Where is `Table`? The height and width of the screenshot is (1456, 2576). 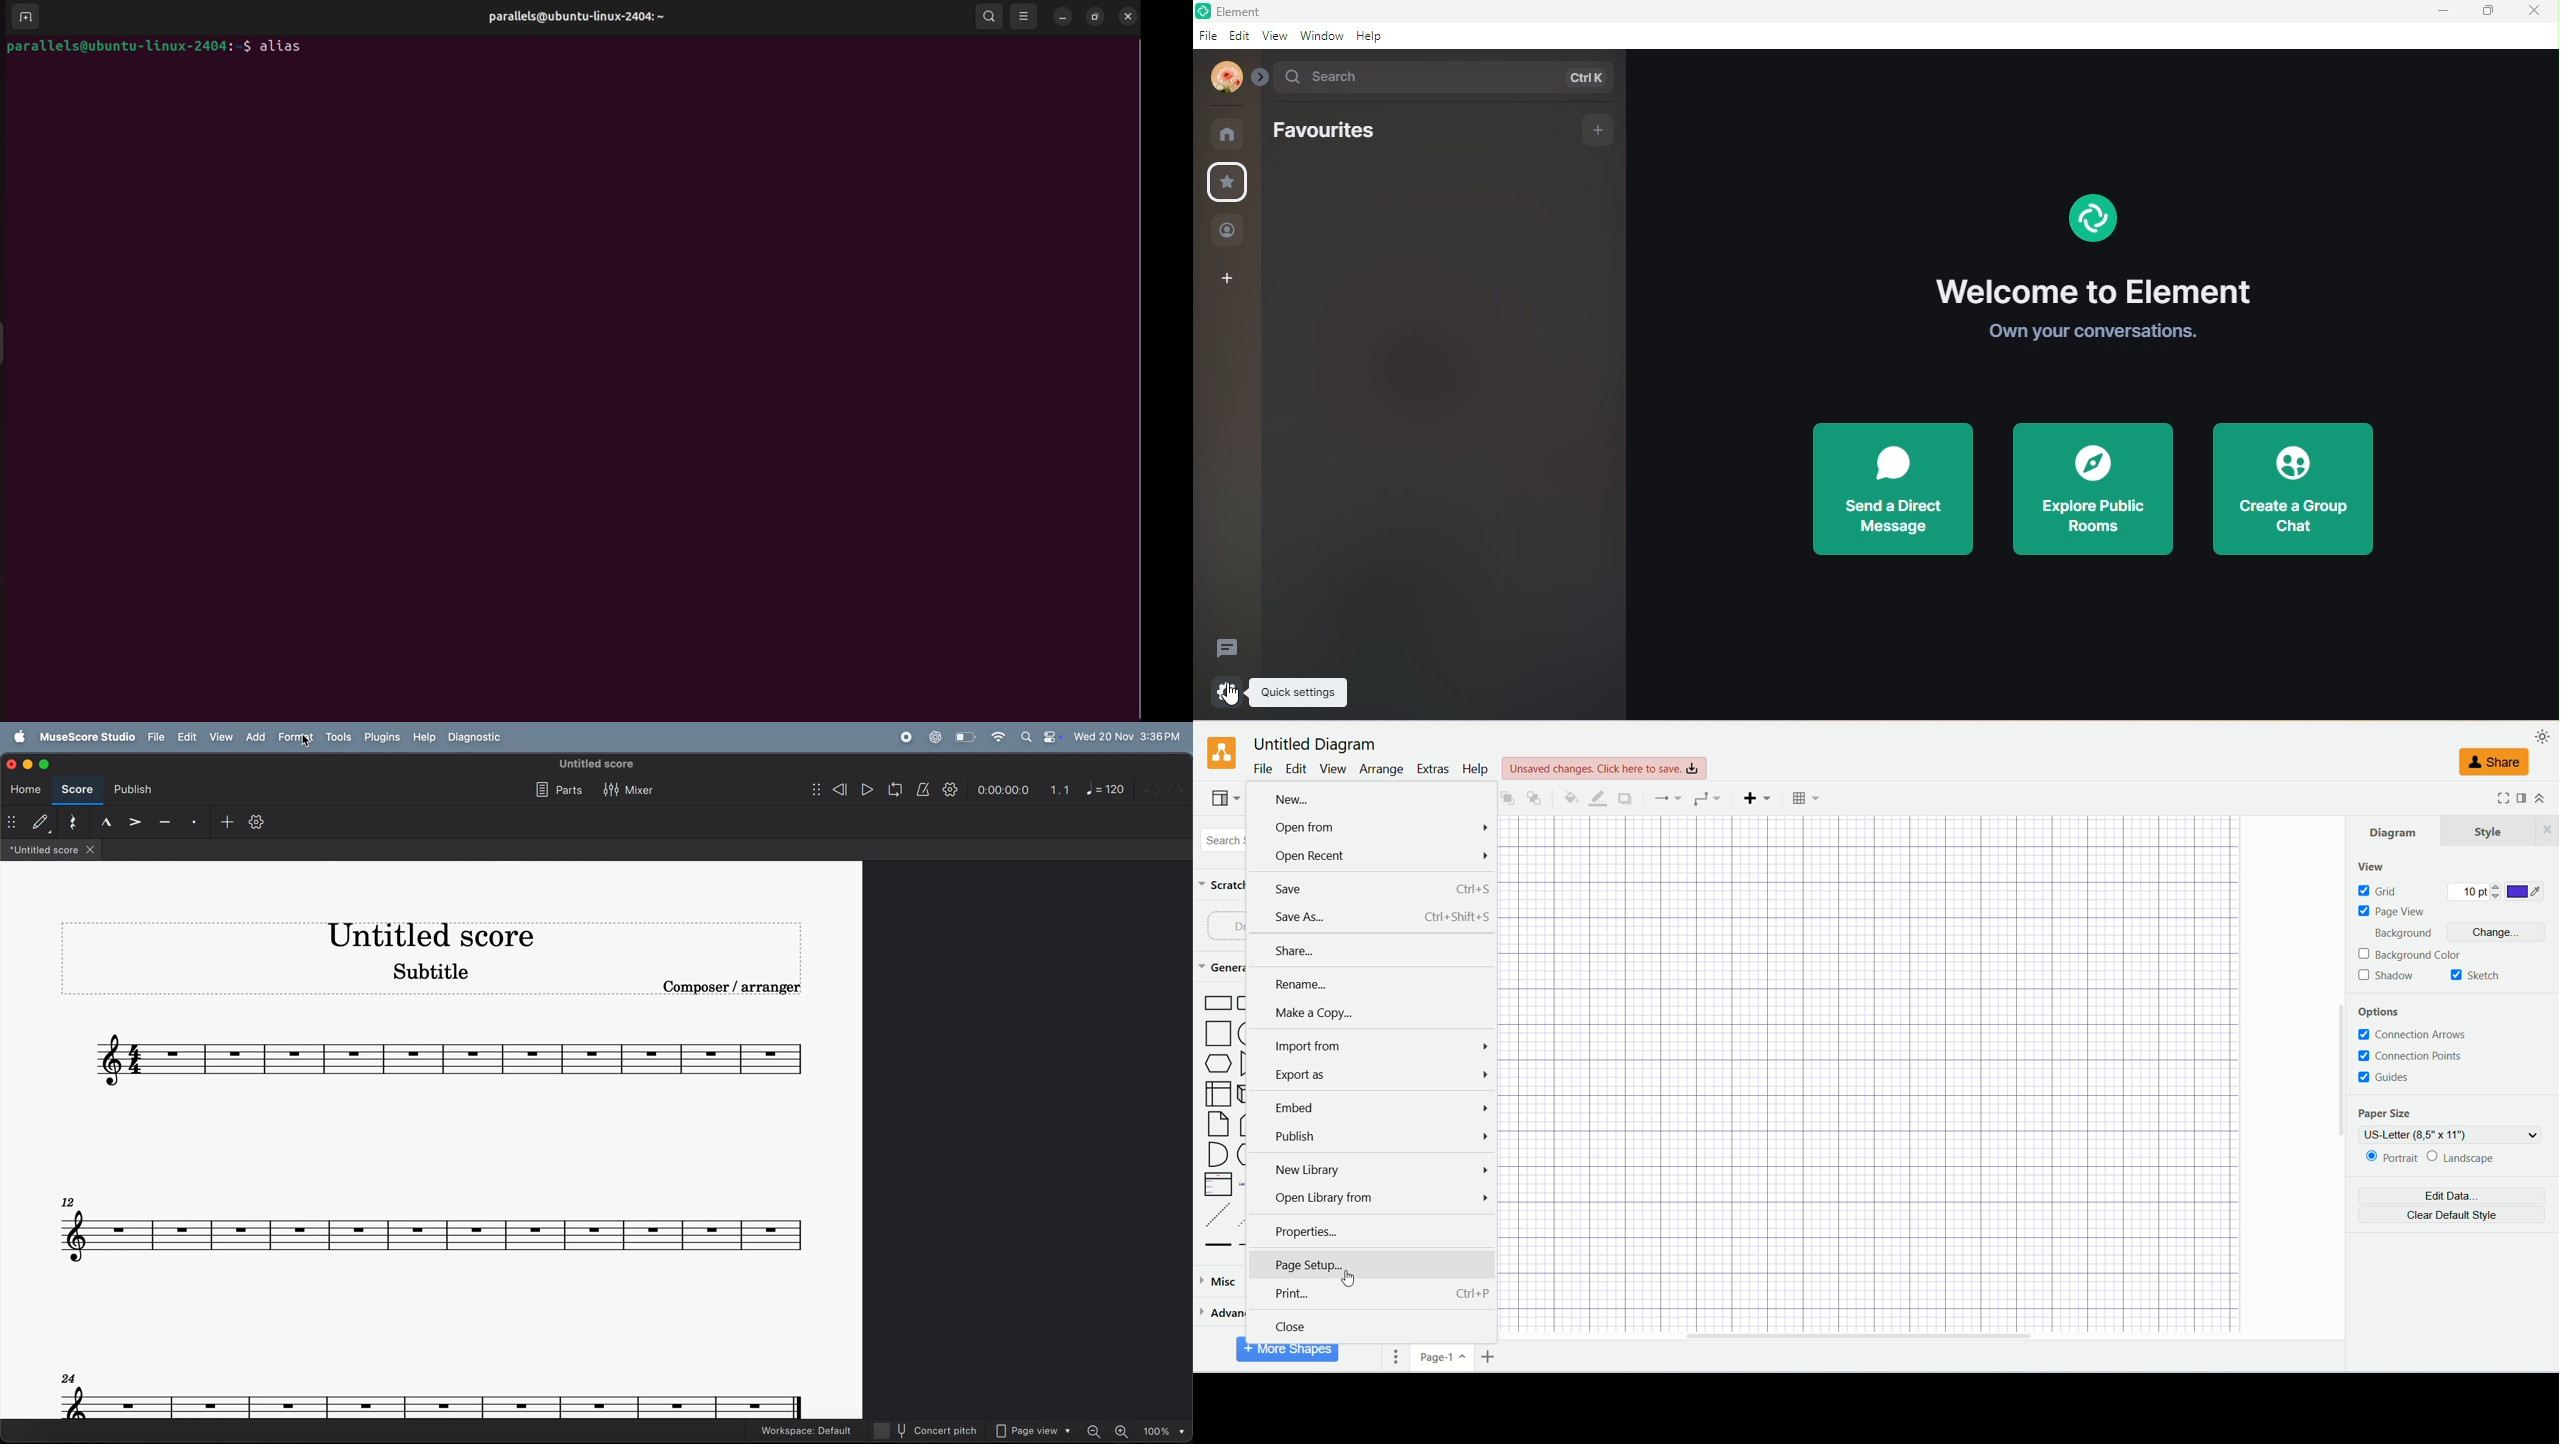
Table is located at coordinates (1806, 798).